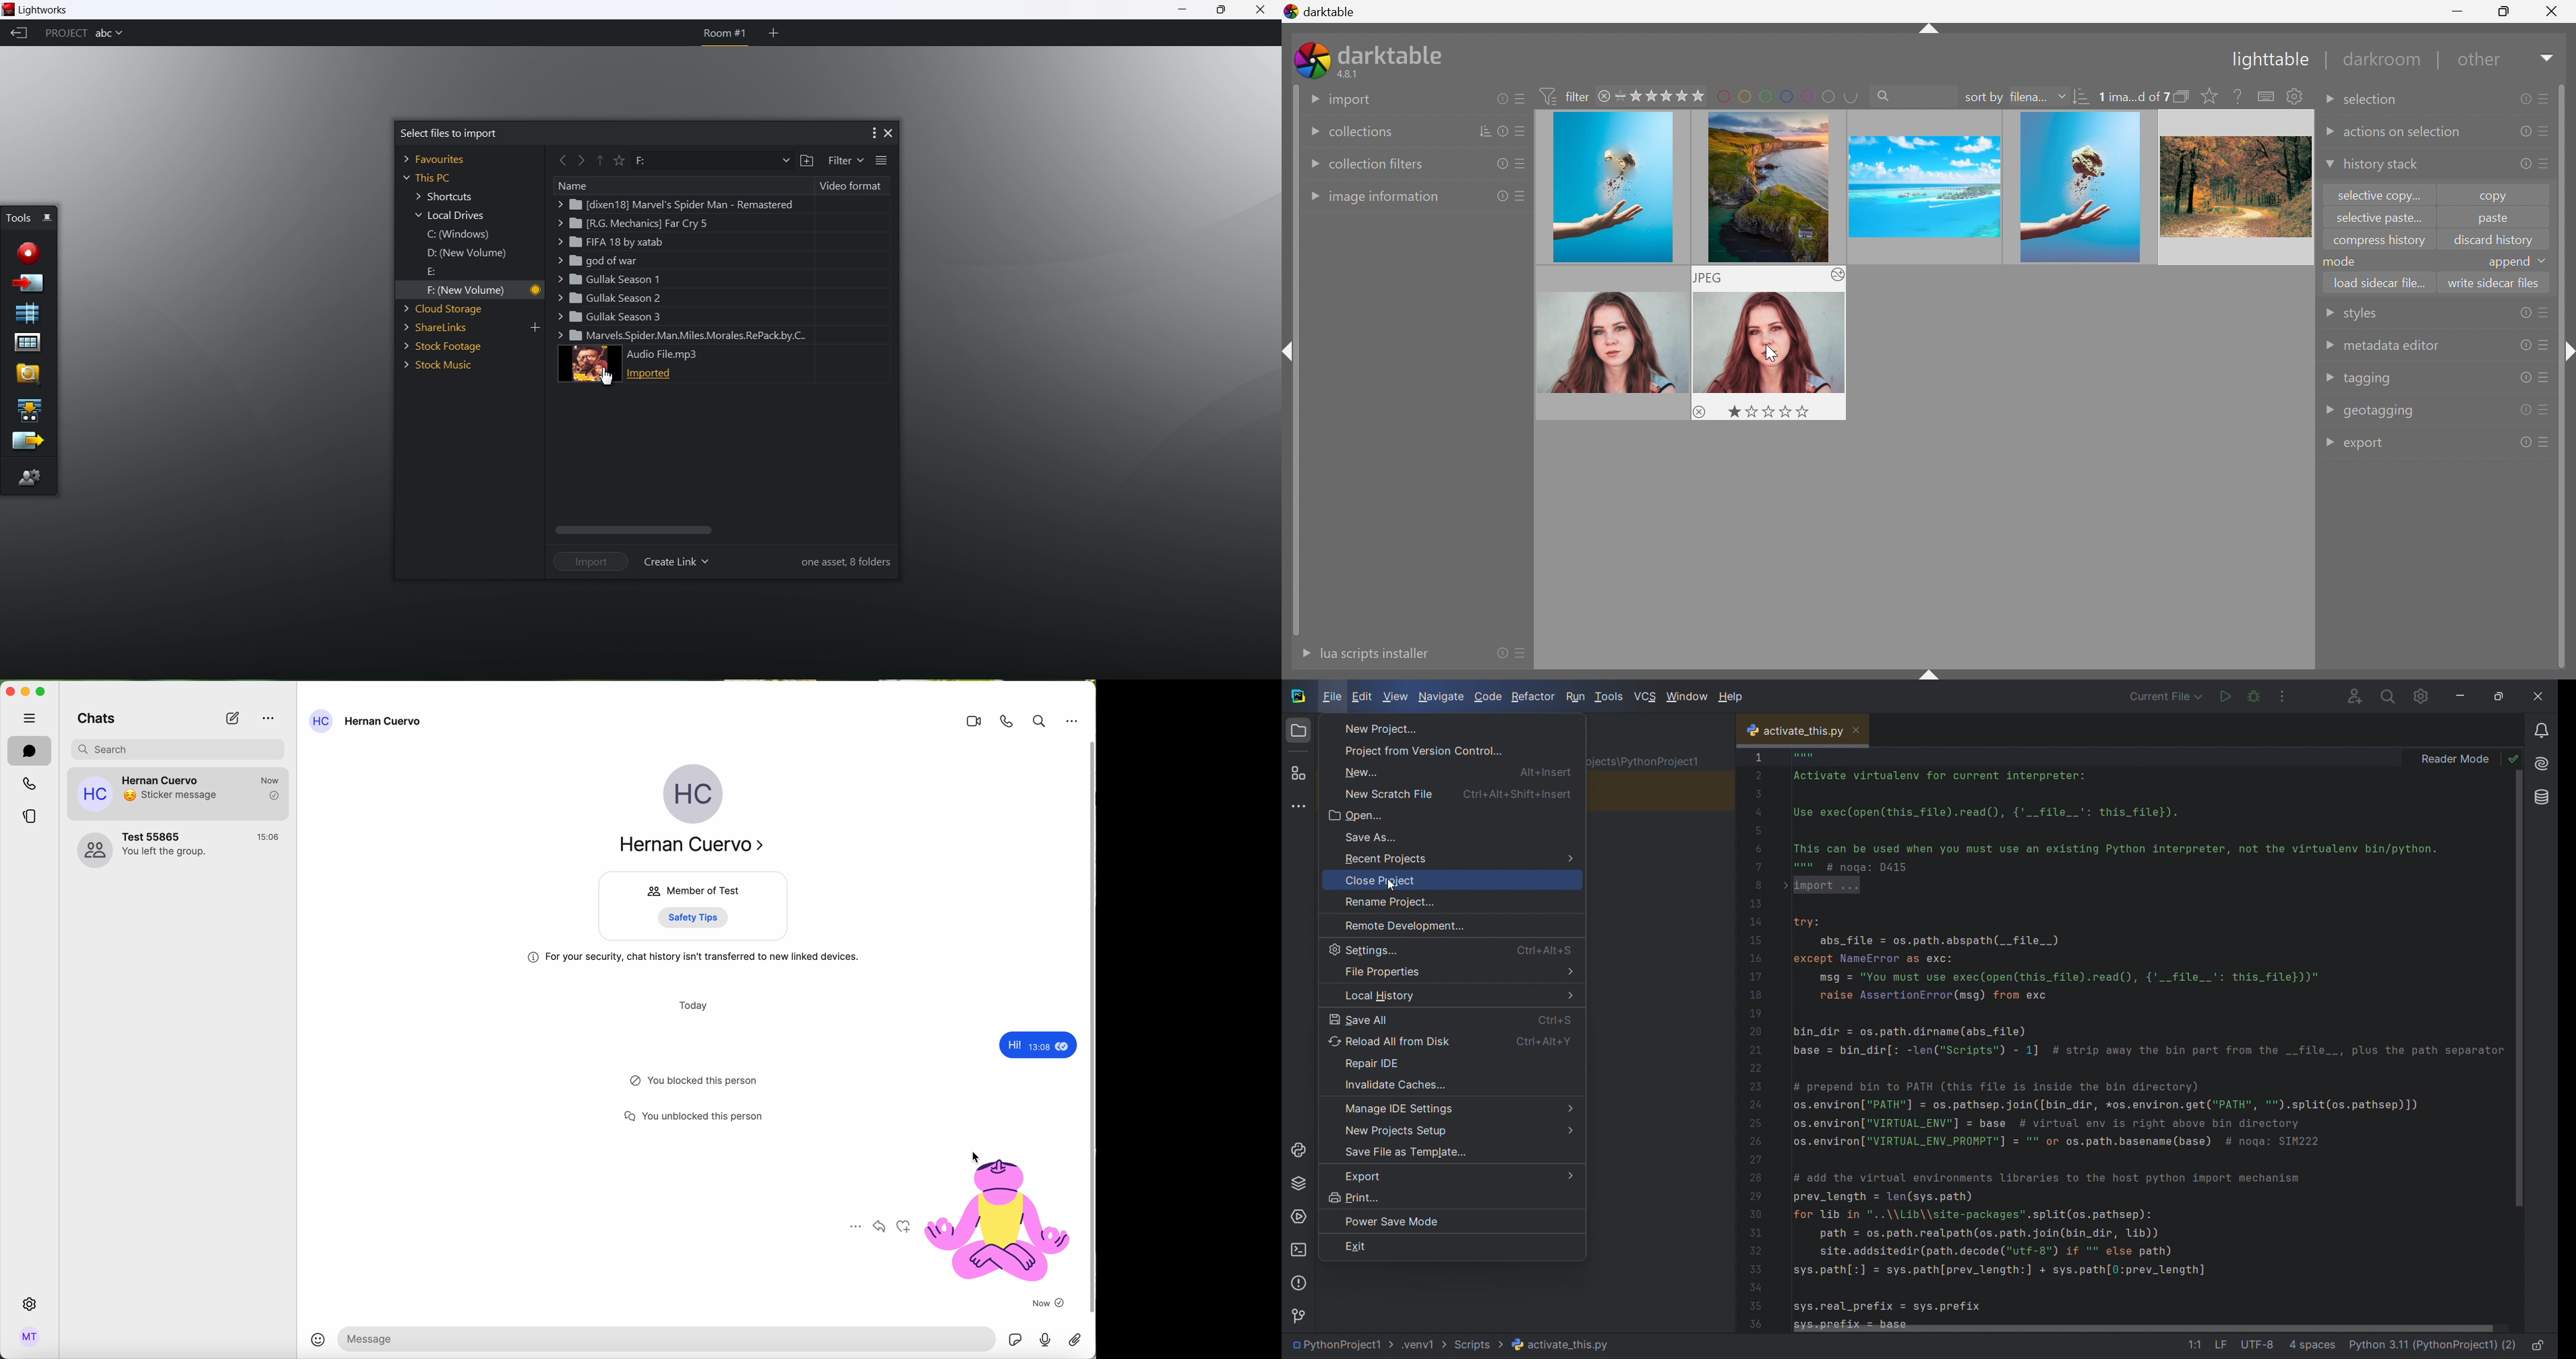 The width and height of the screenshot is (2576, 1372). What do you see at coordinates (1374, 653) in the screenshot?
I see `lua scripts instaler` at bounding box center [1374, 653].